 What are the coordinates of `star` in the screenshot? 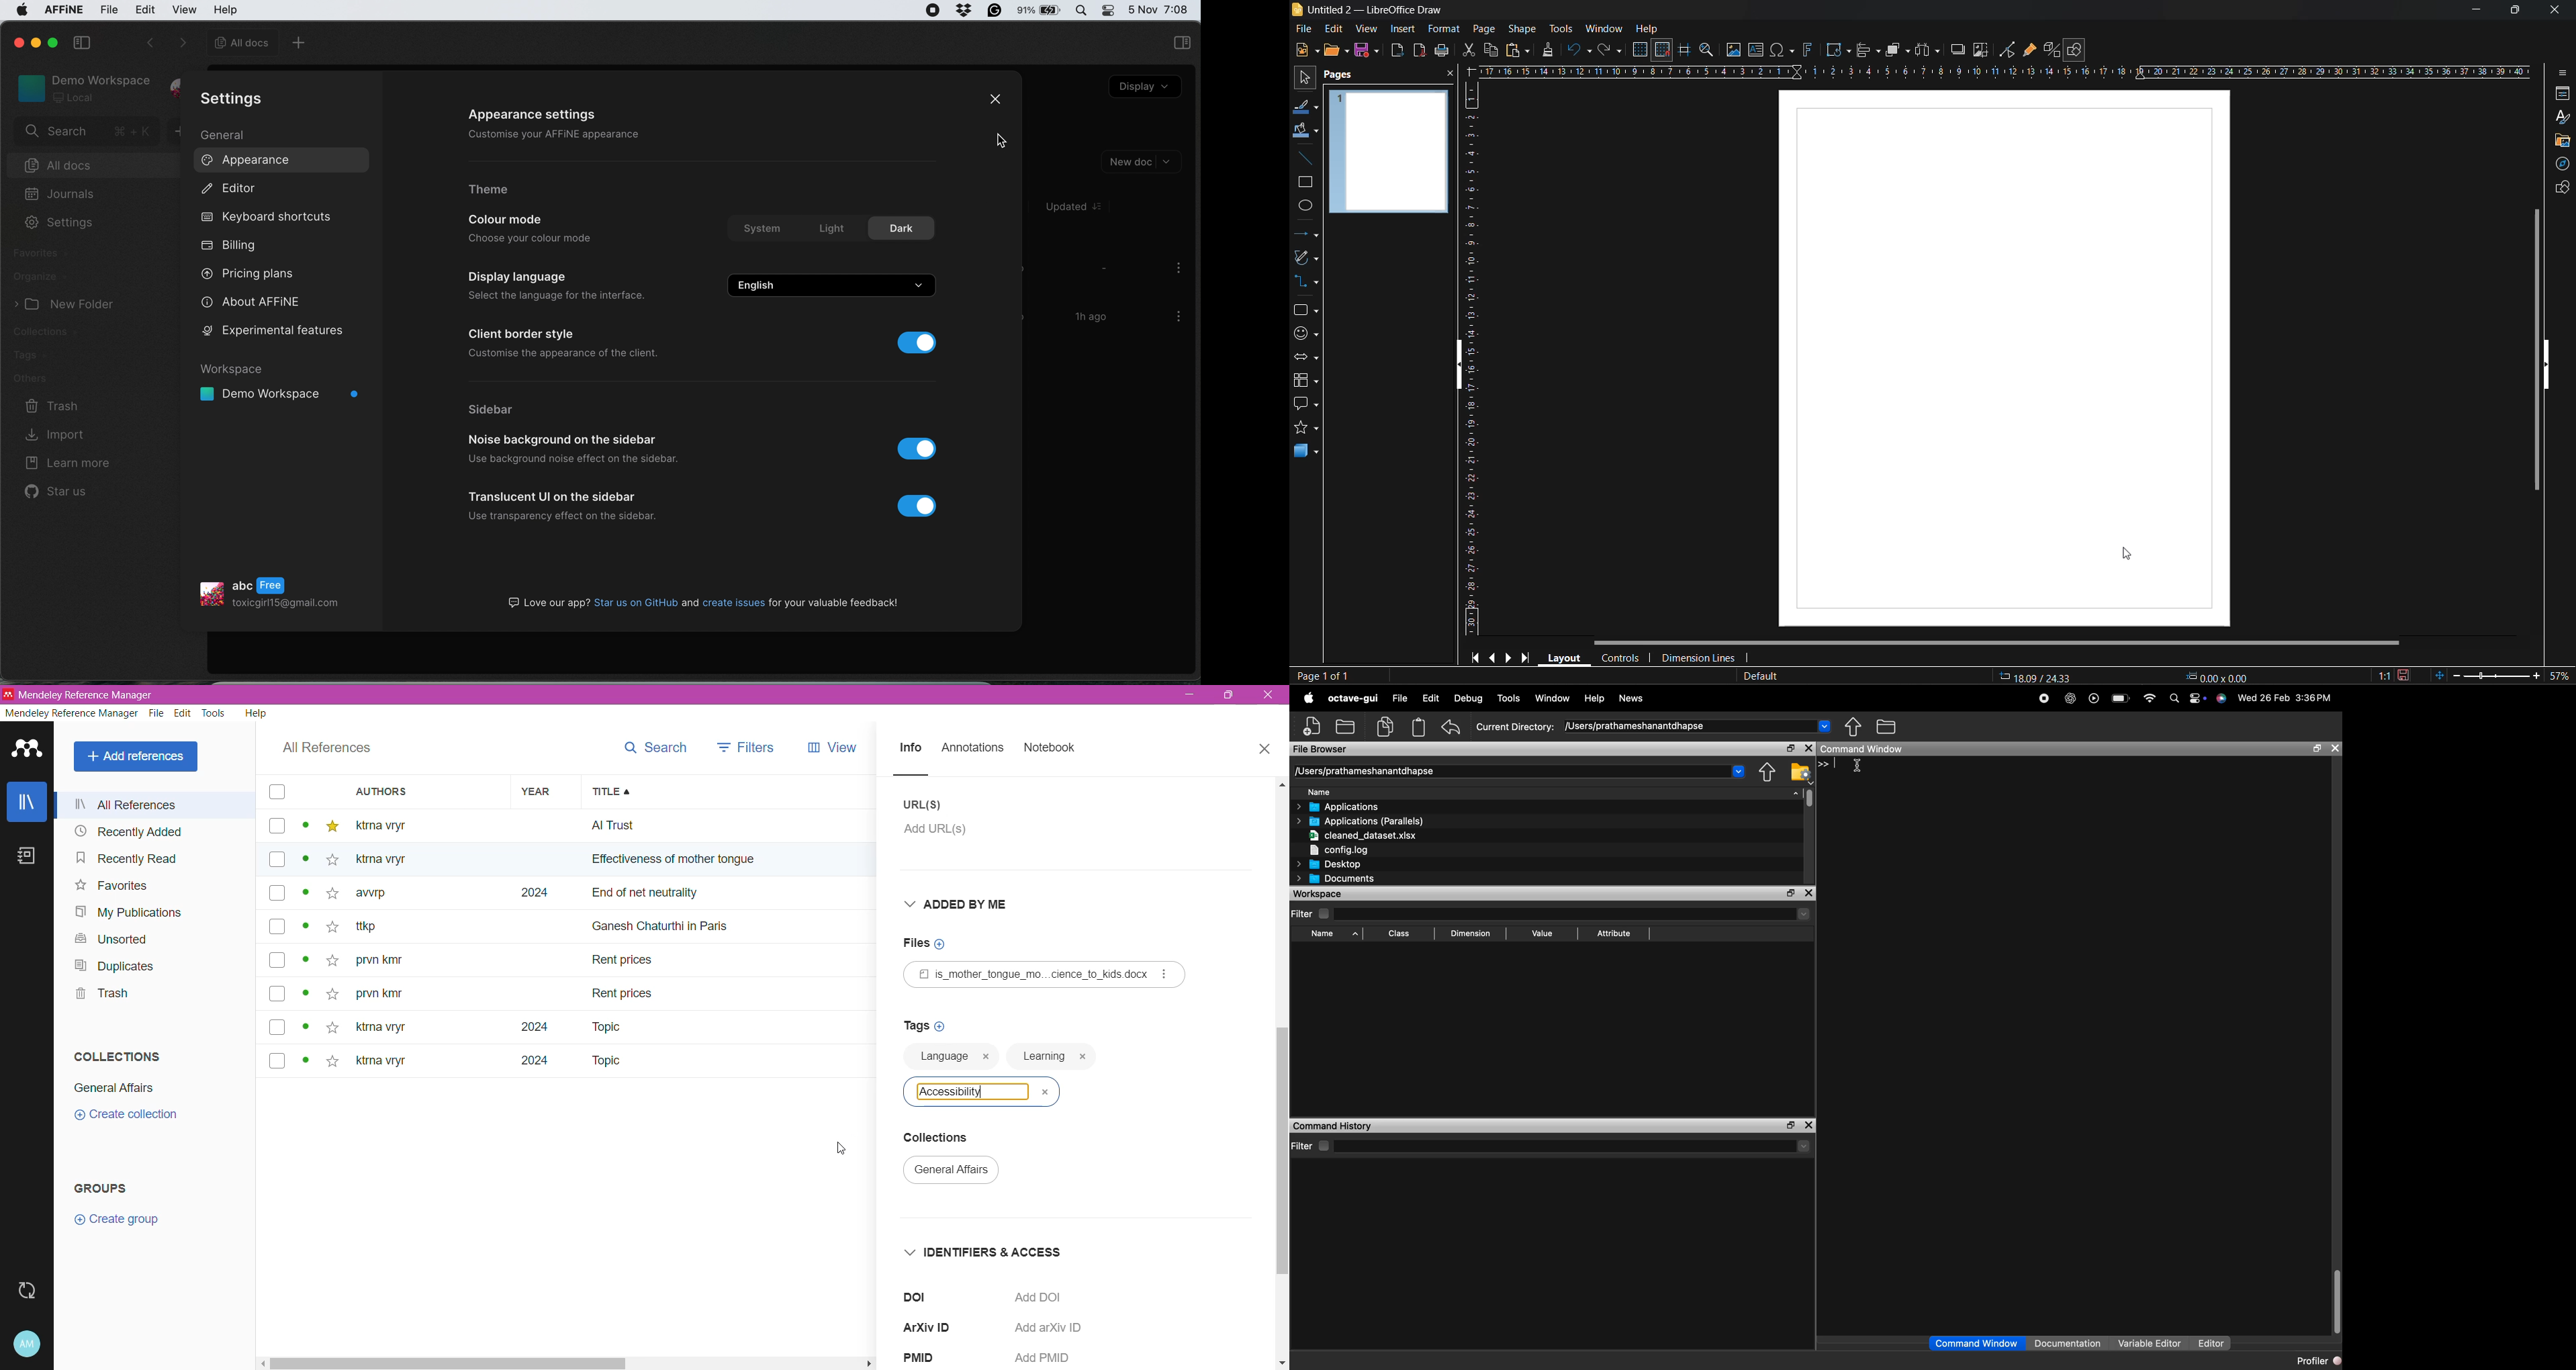 It's located at (330, 929).